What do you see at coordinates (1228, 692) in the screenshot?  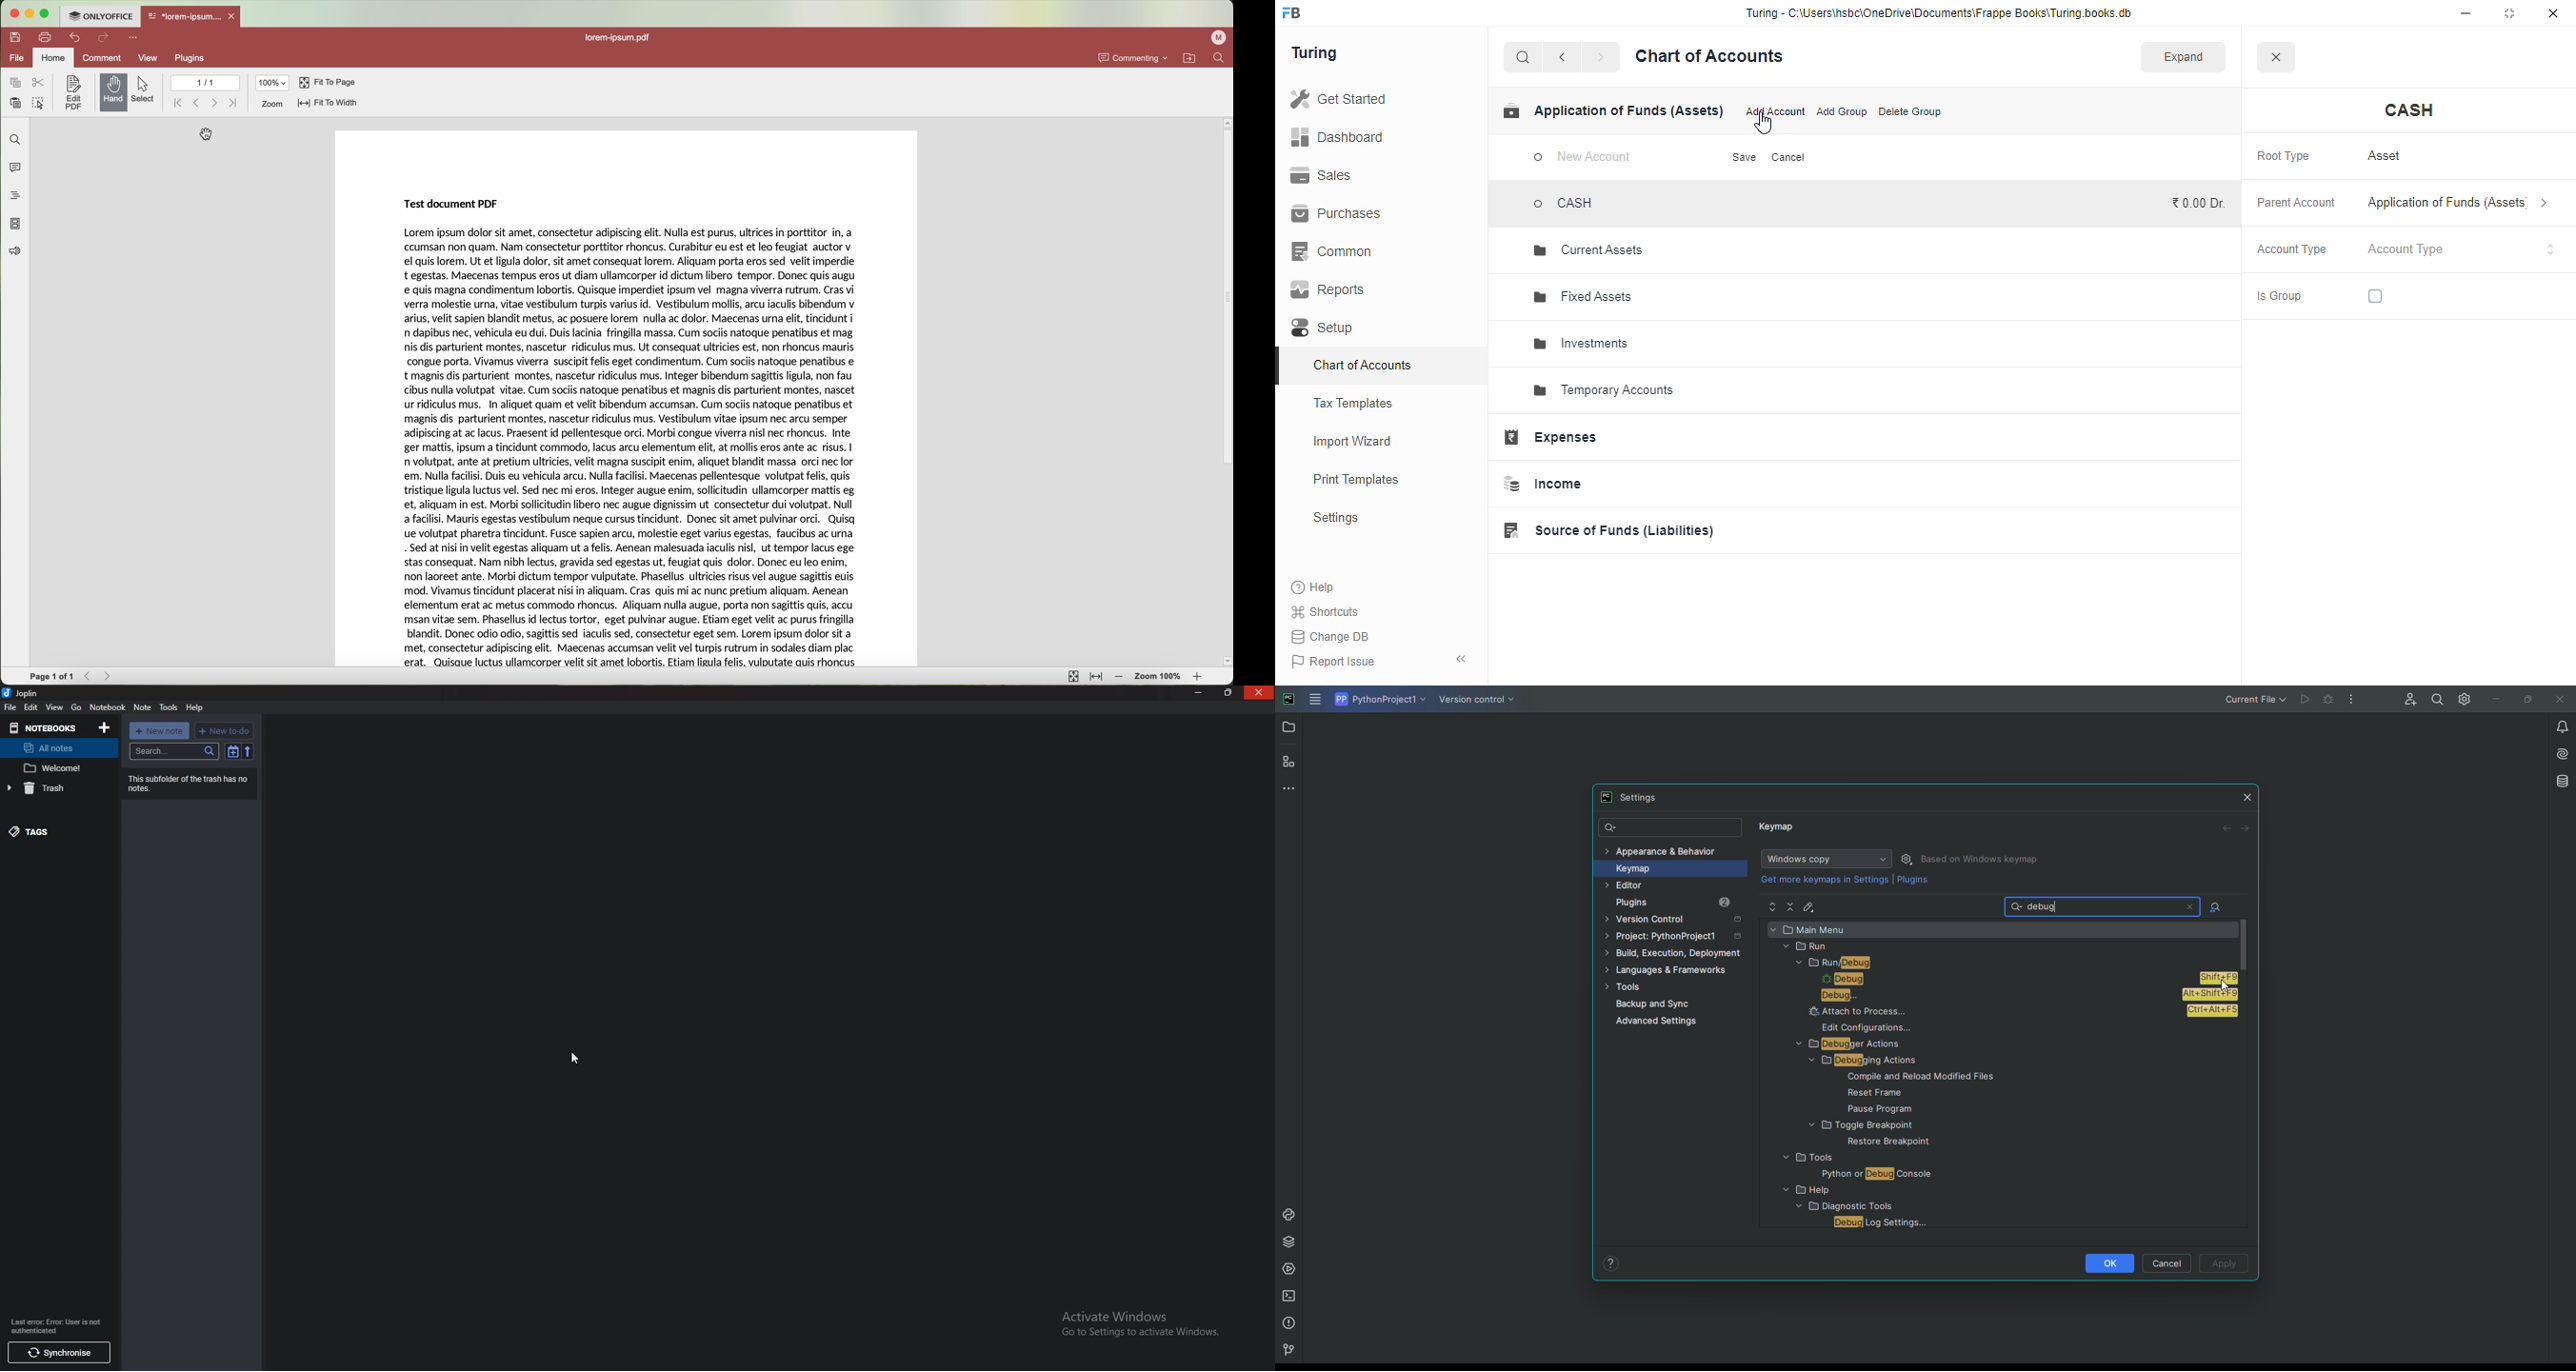 I see `resize` at bounding box center [1228, 692].